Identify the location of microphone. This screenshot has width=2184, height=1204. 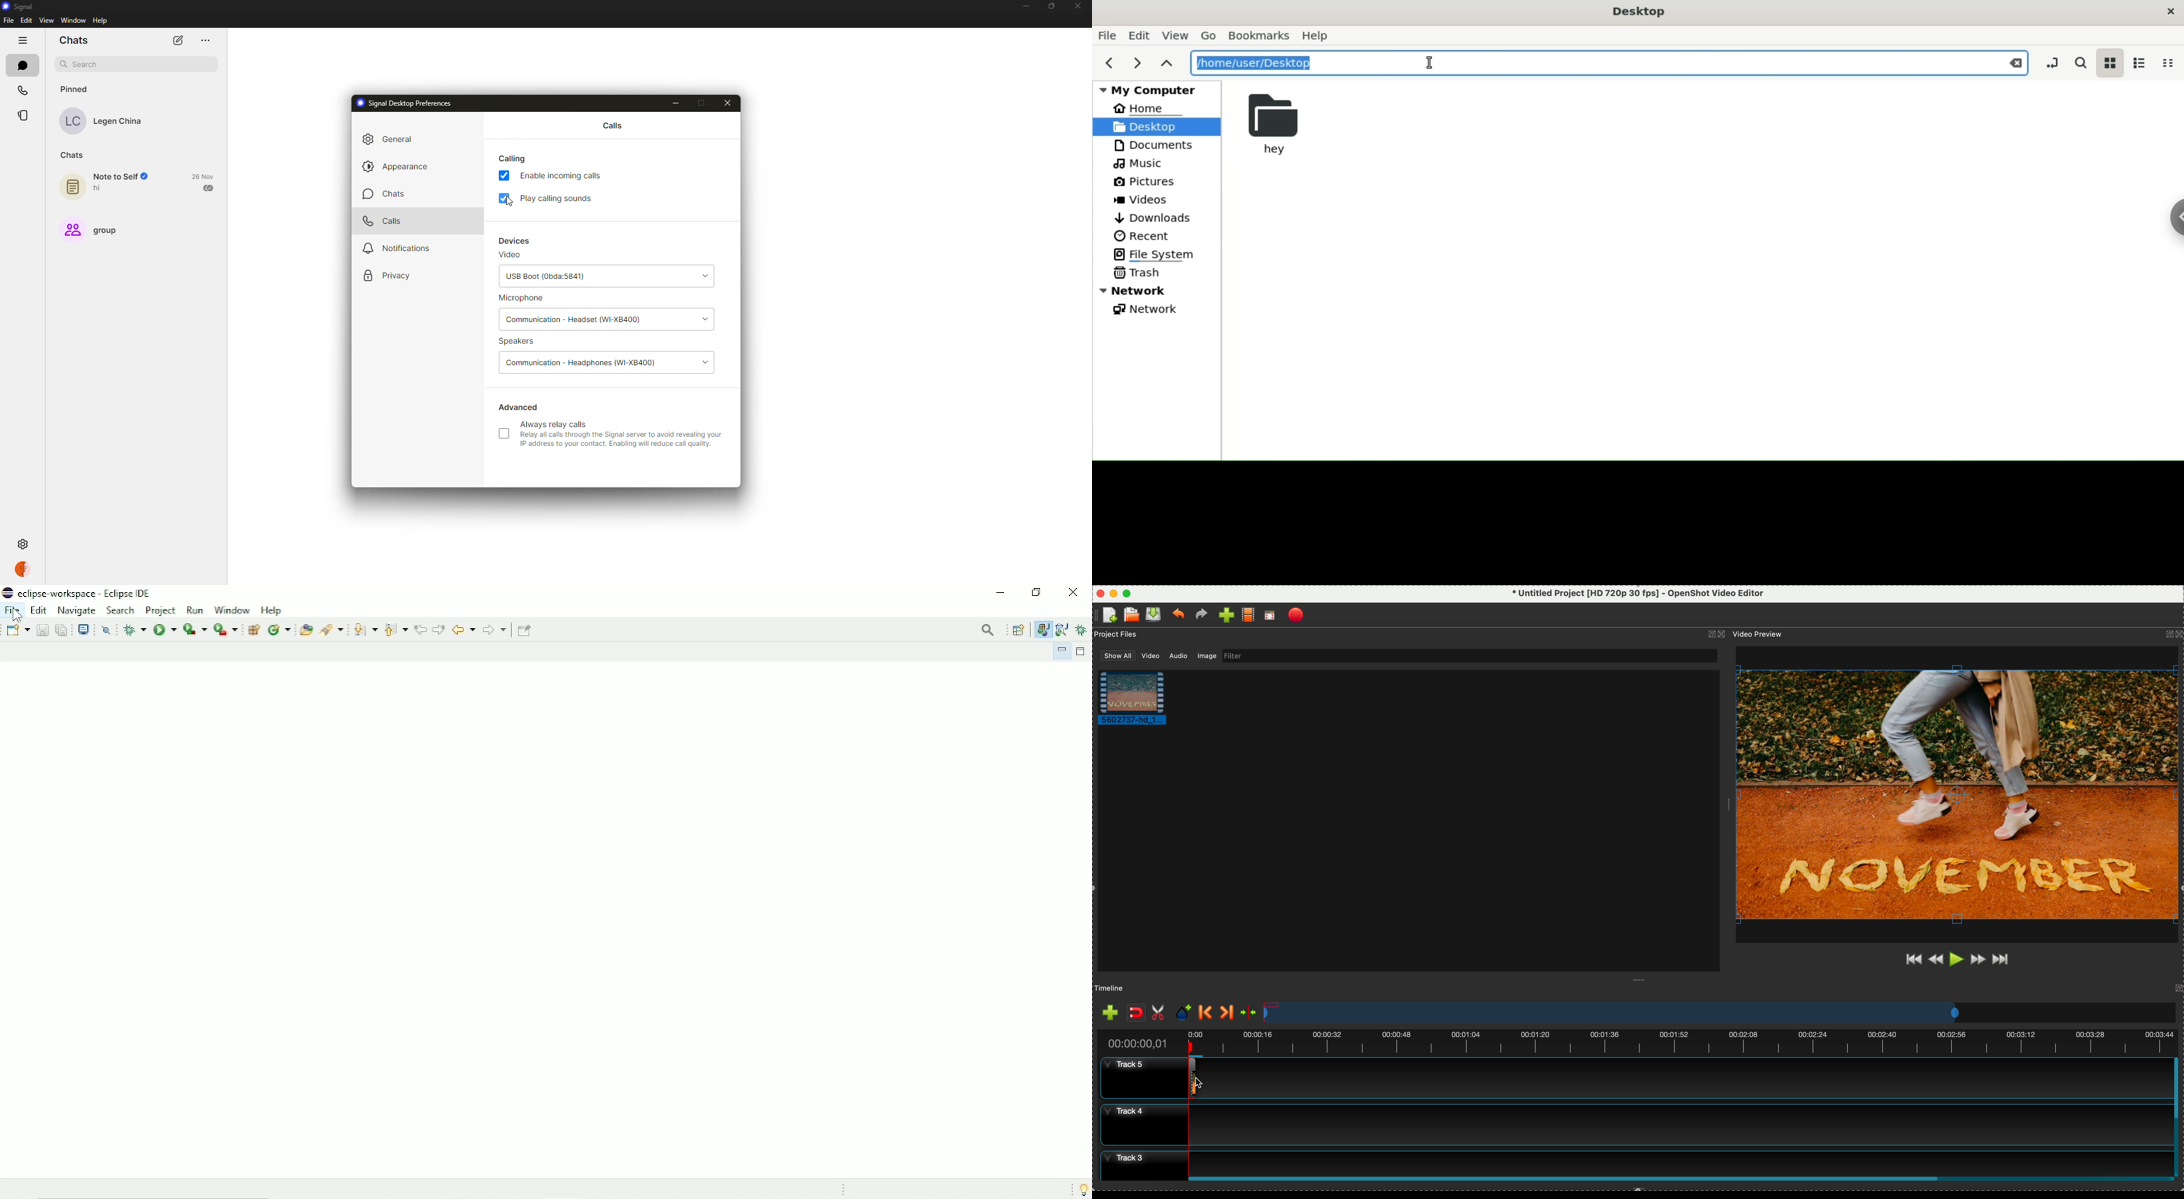
(532, 297).